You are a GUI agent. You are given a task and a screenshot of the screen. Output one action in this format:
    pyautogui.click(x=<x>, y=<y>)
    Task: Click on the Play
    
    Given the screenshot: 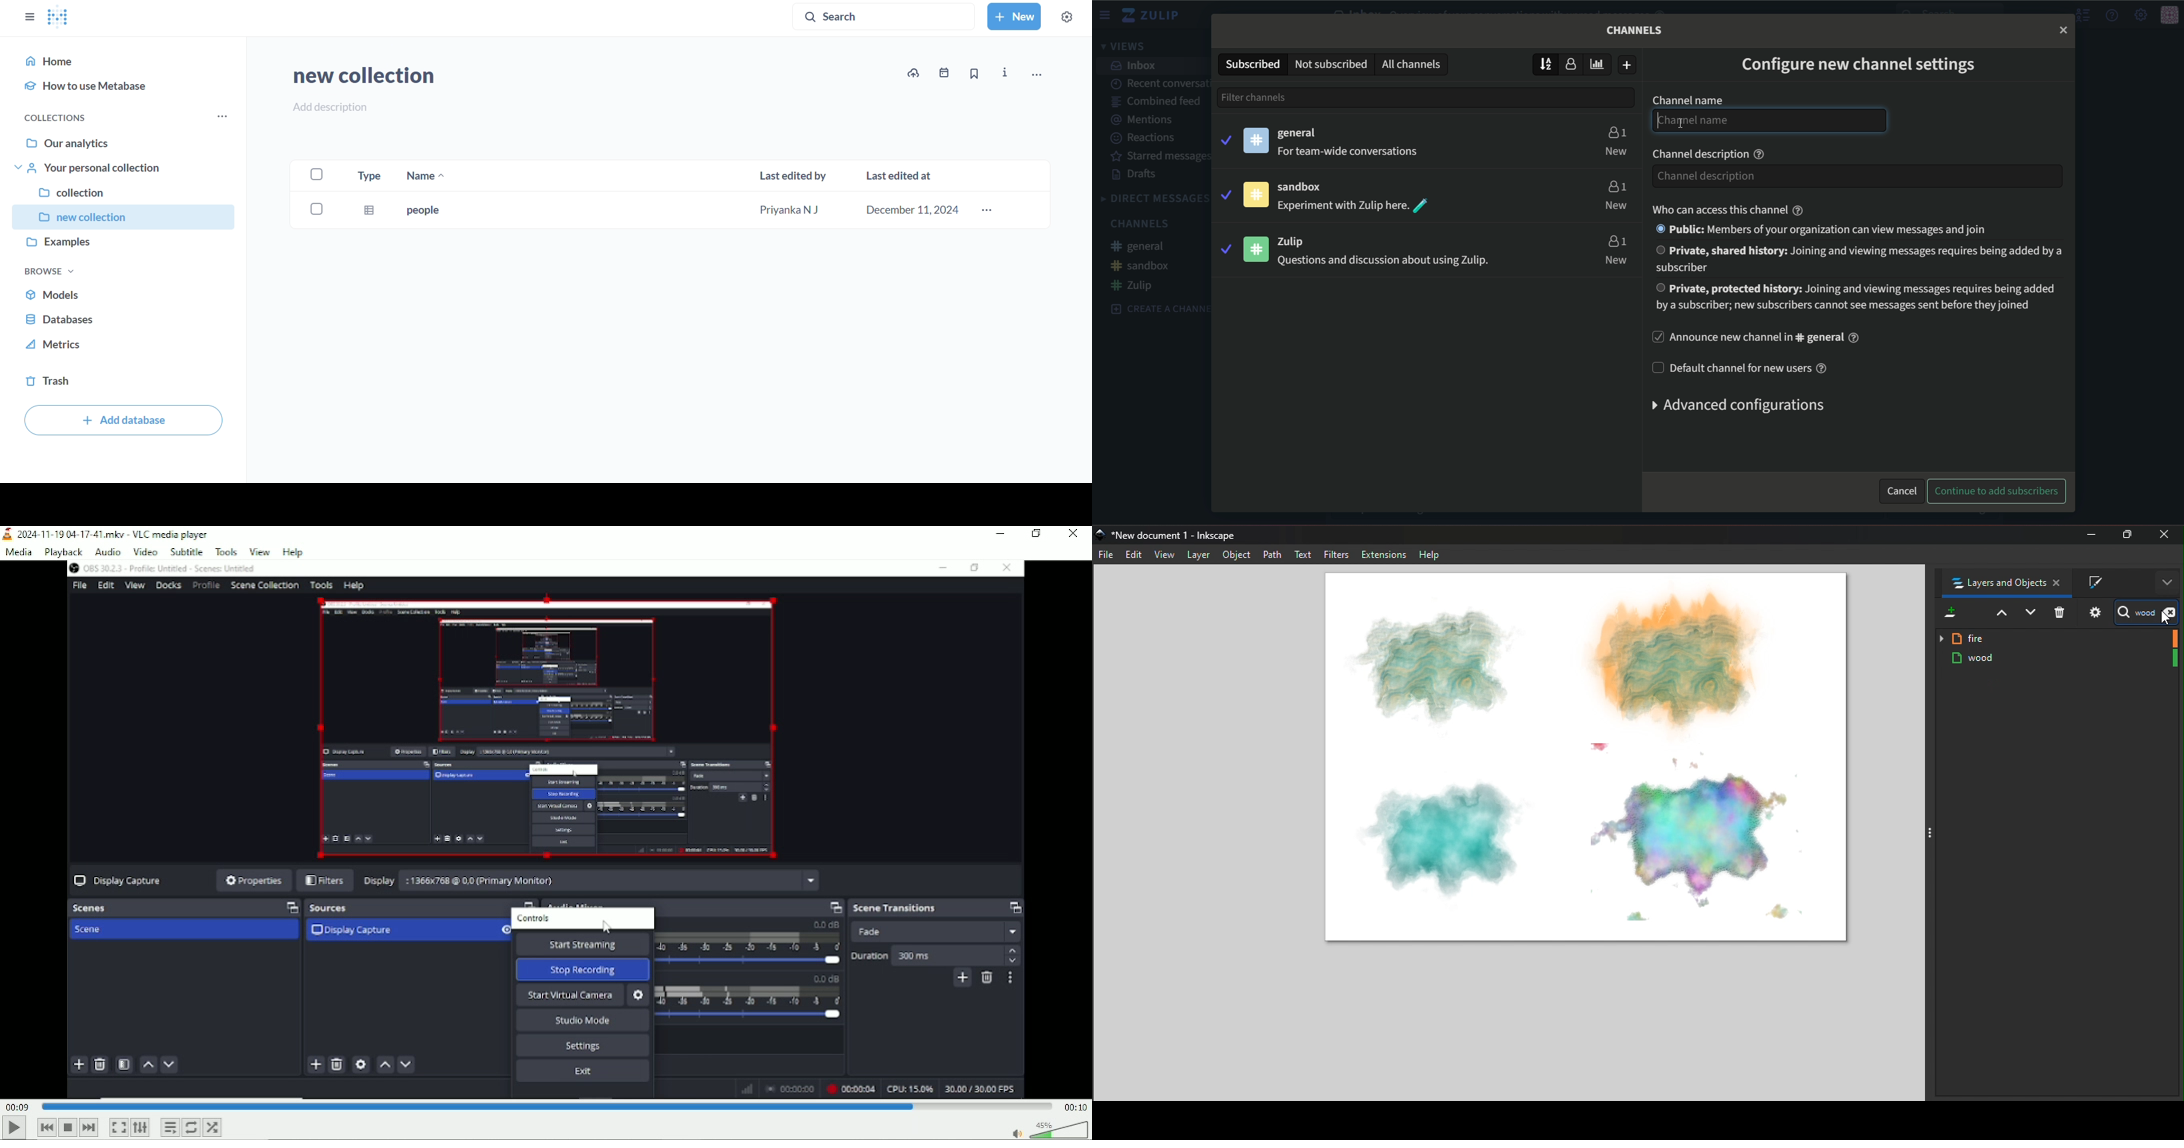 What is the action you would take?
    pyautogui.click(x=14, y=1128)
    